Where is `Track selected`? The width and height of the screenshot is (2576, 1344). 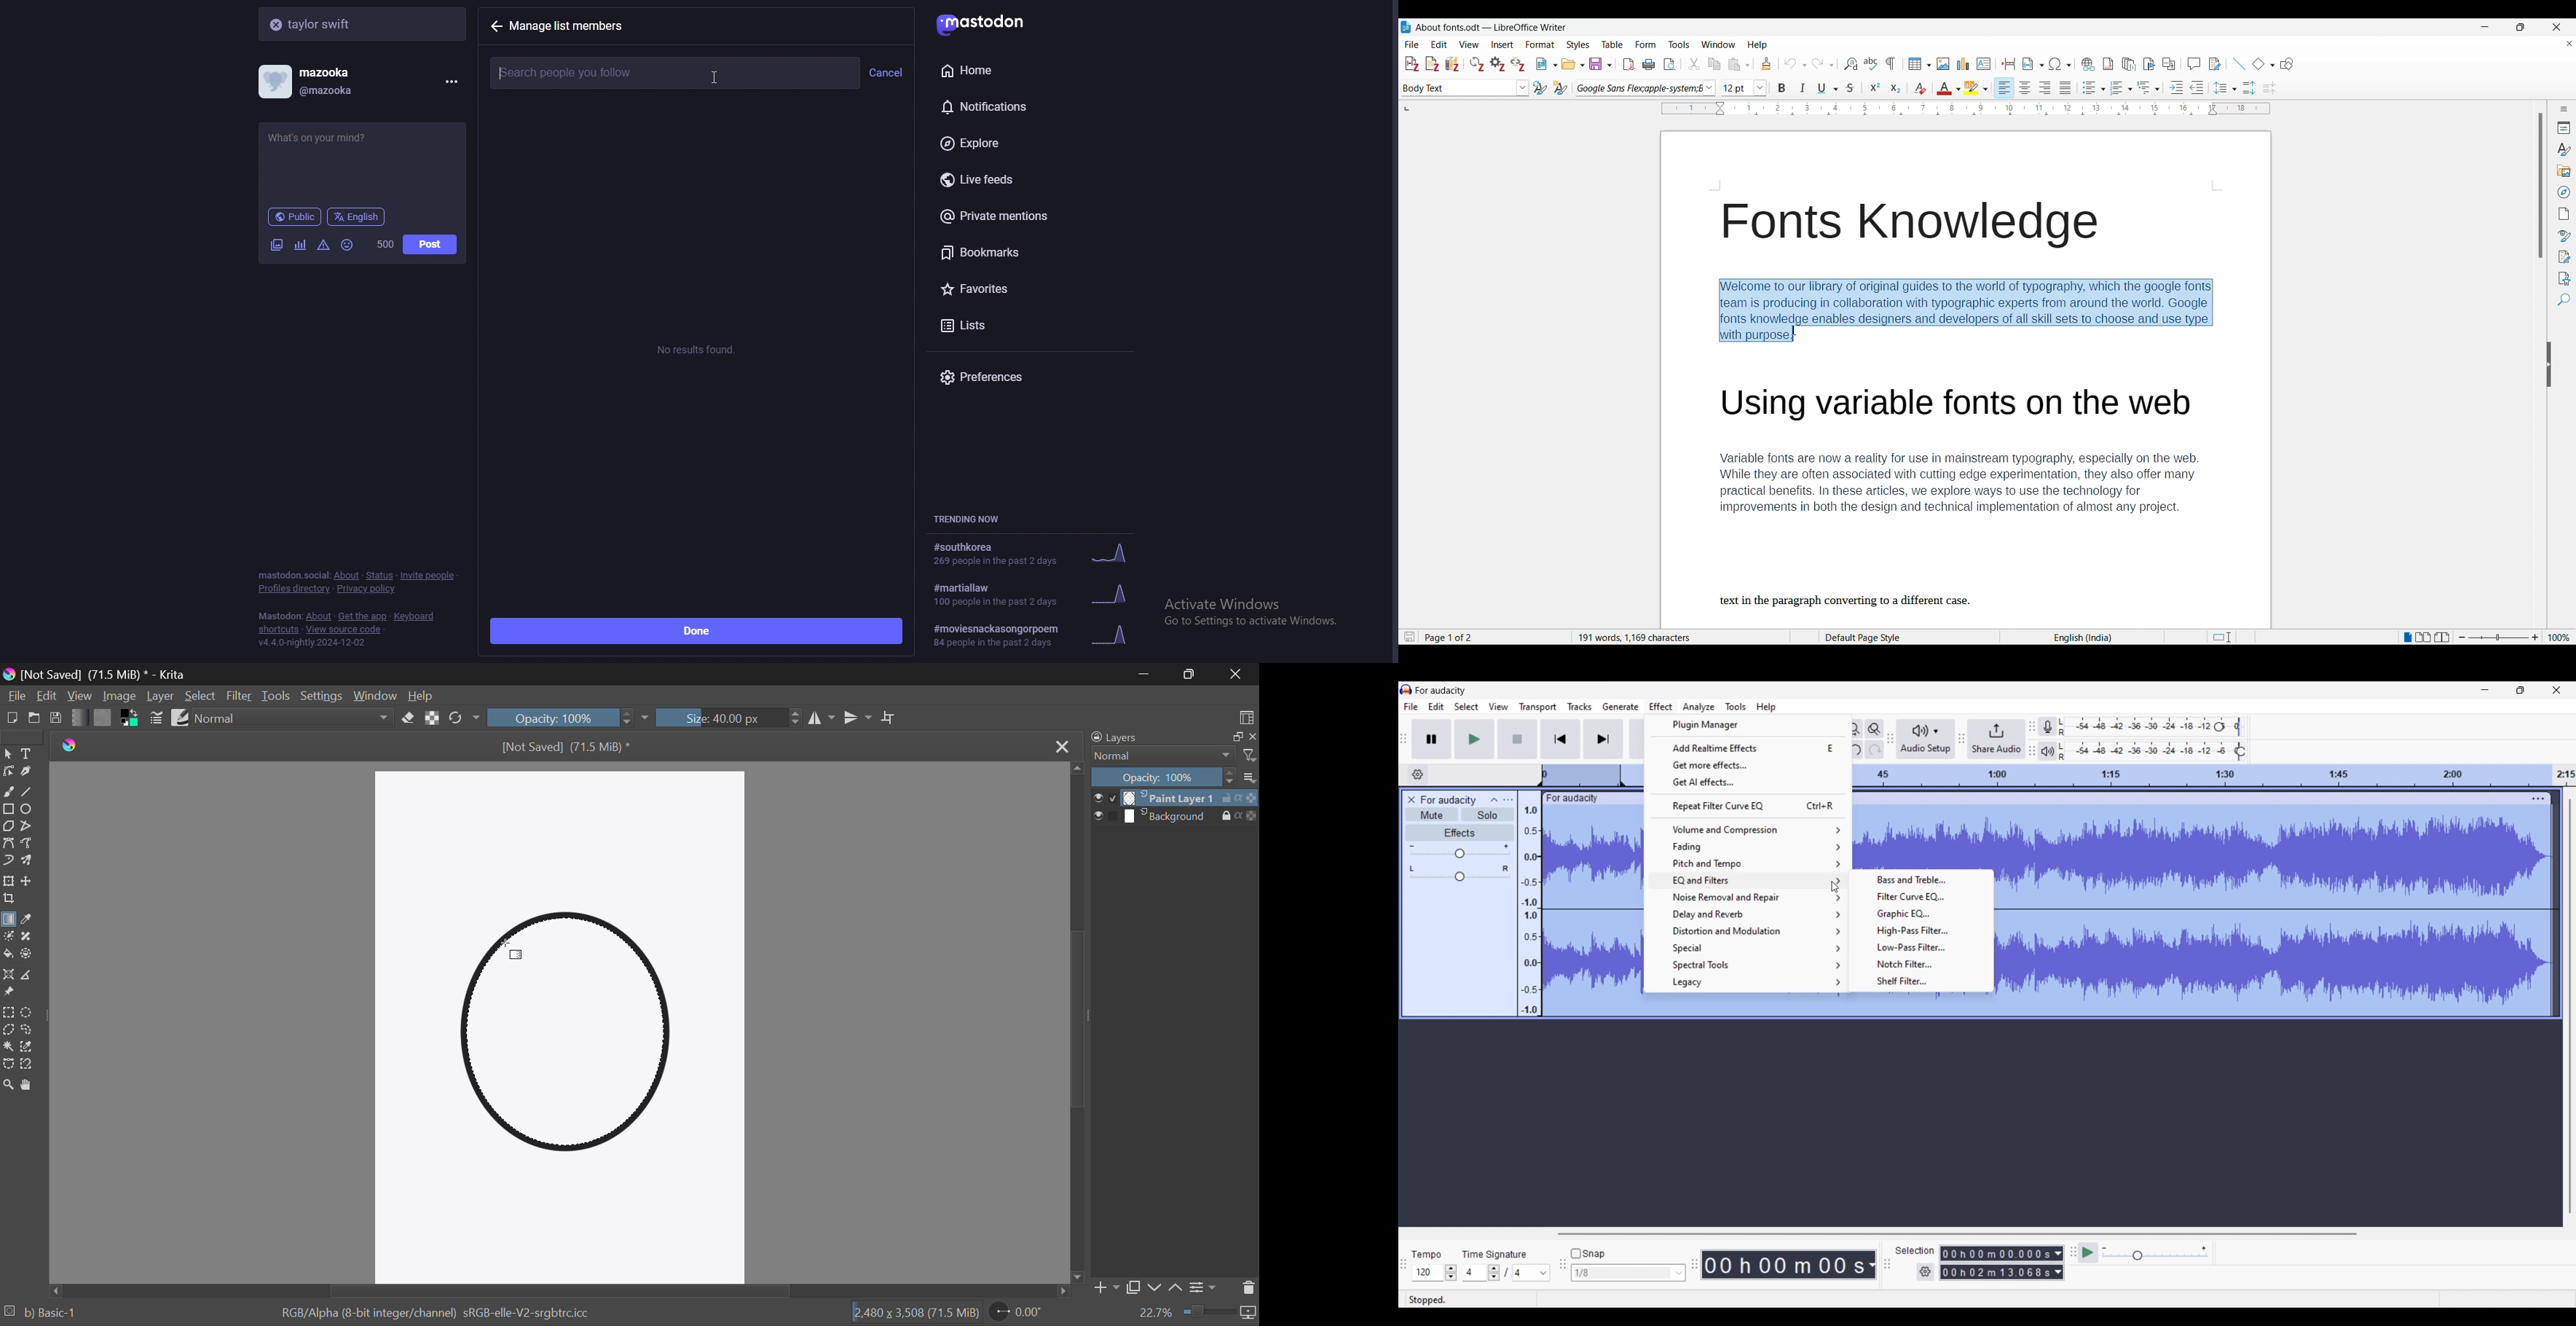 Track selected is located at coordinates (1923, 836).